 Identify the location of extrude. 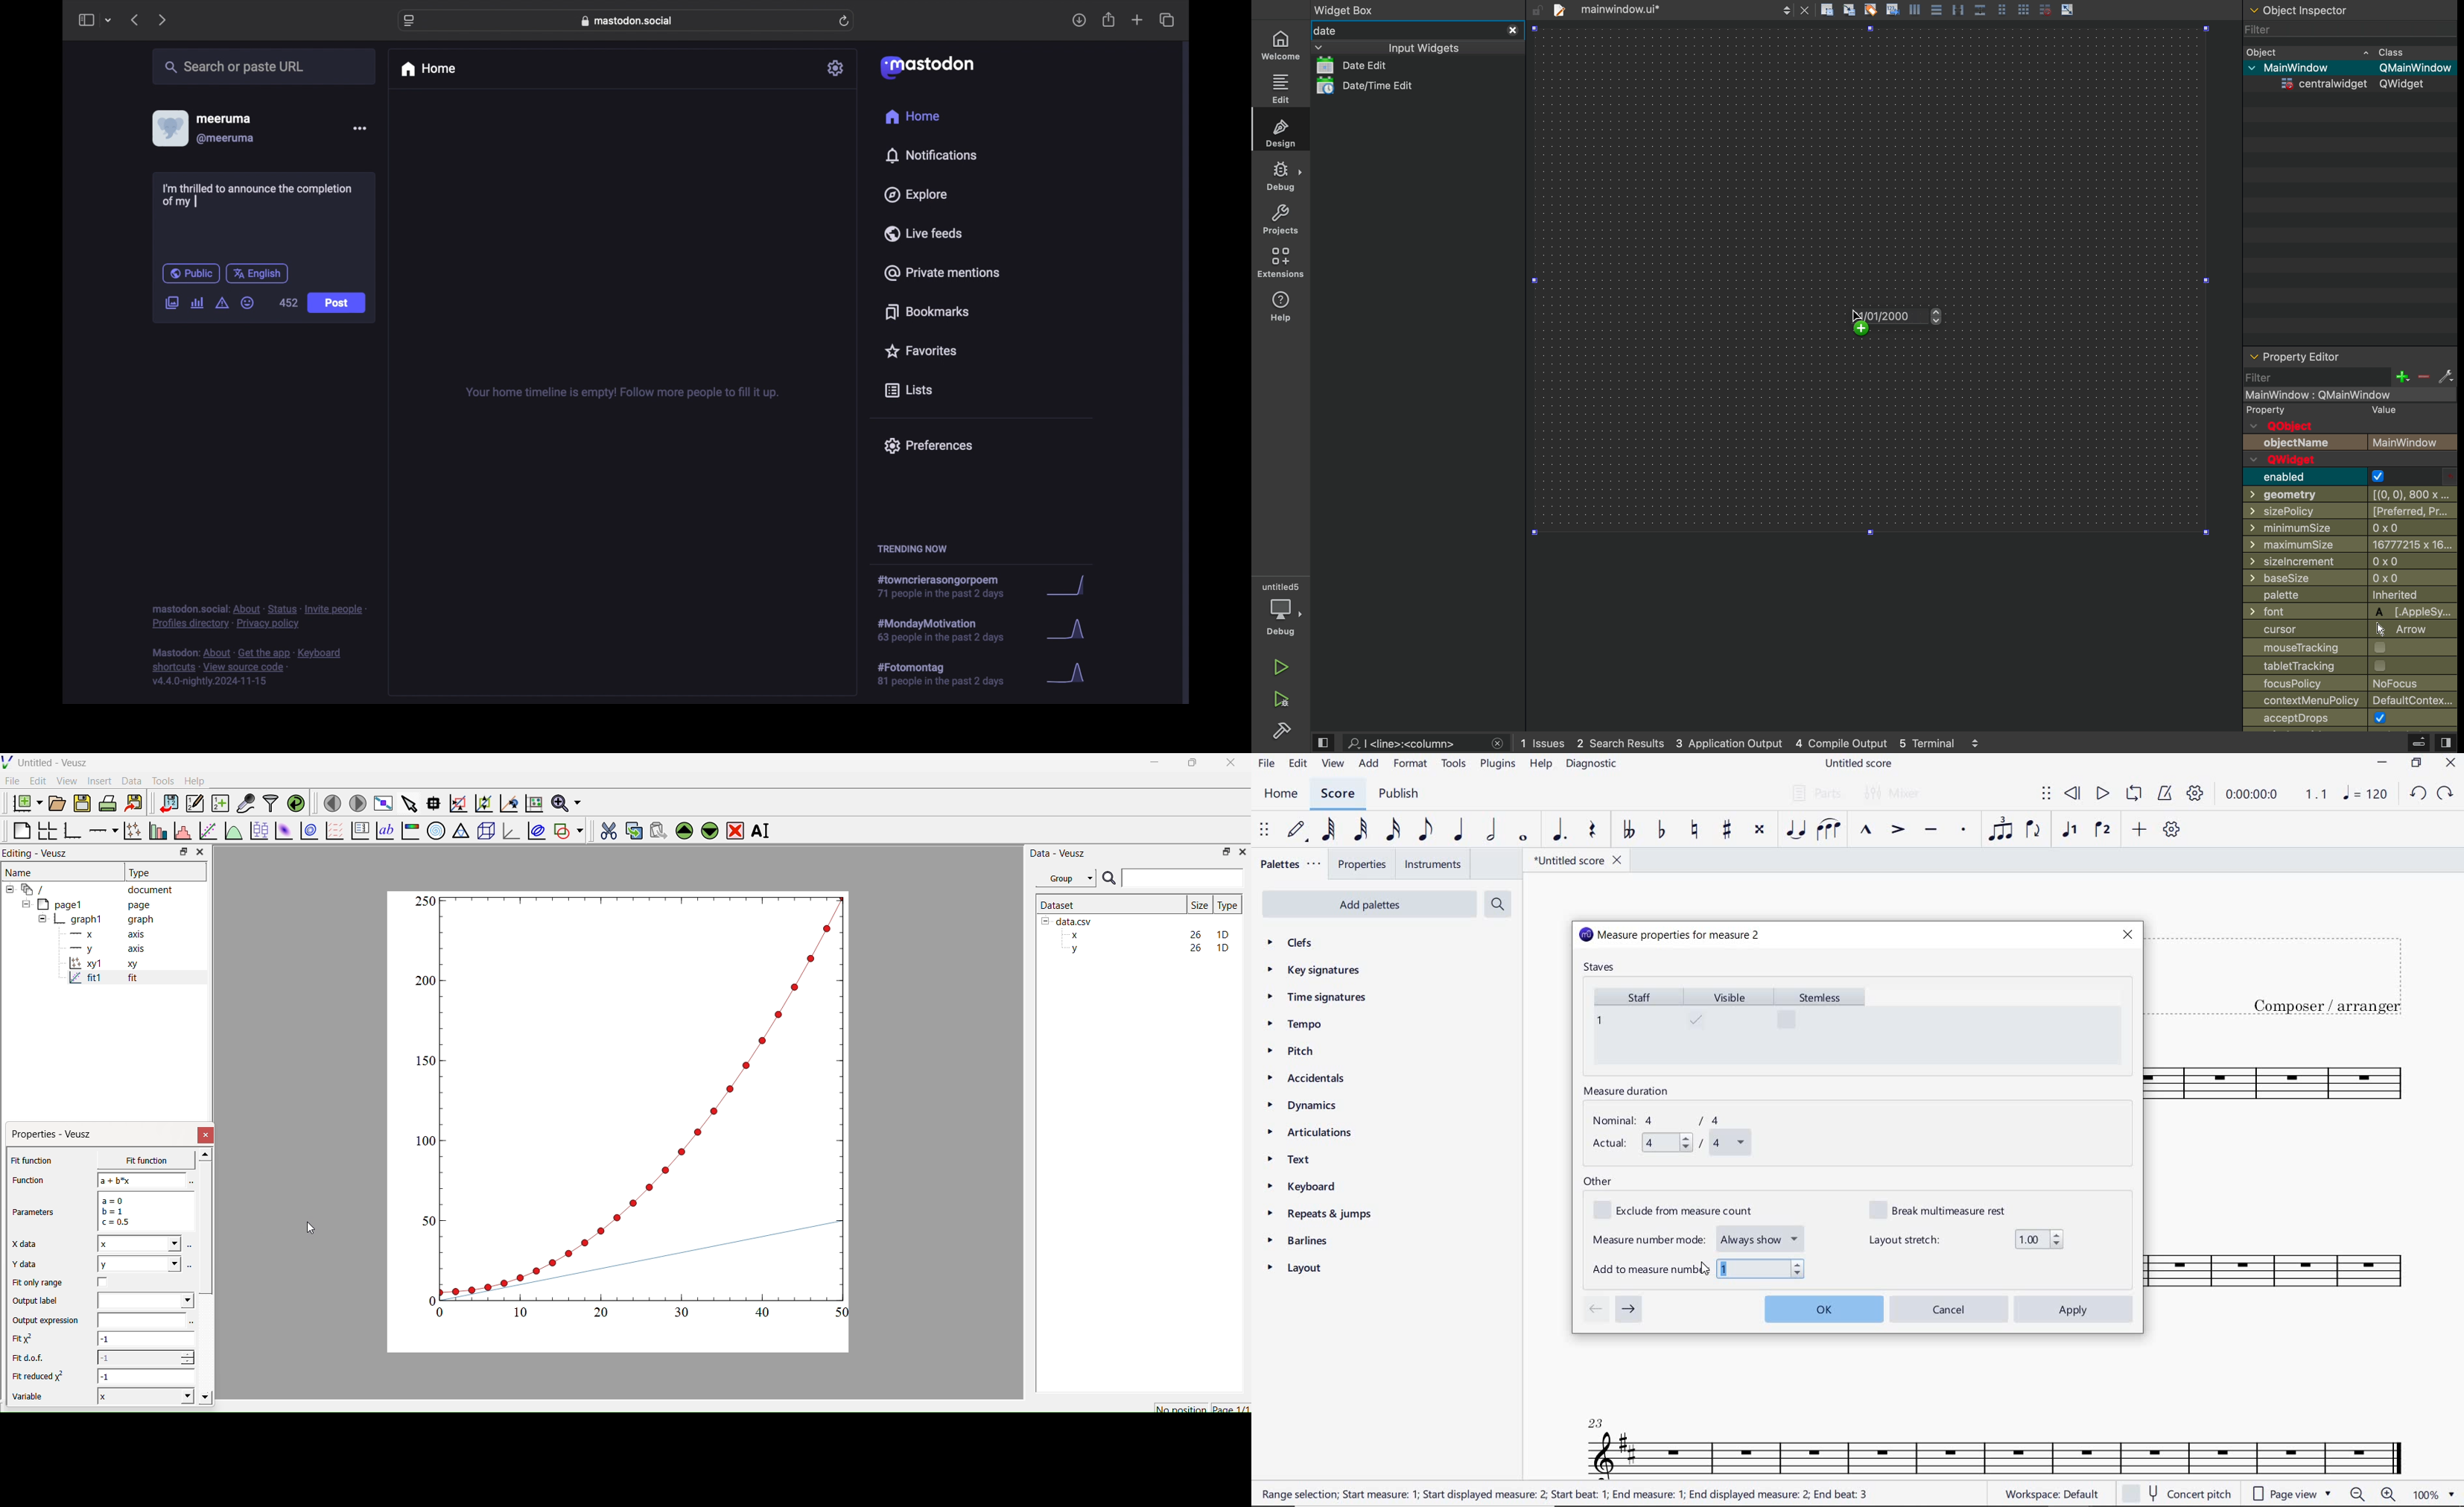
(2420, 744).